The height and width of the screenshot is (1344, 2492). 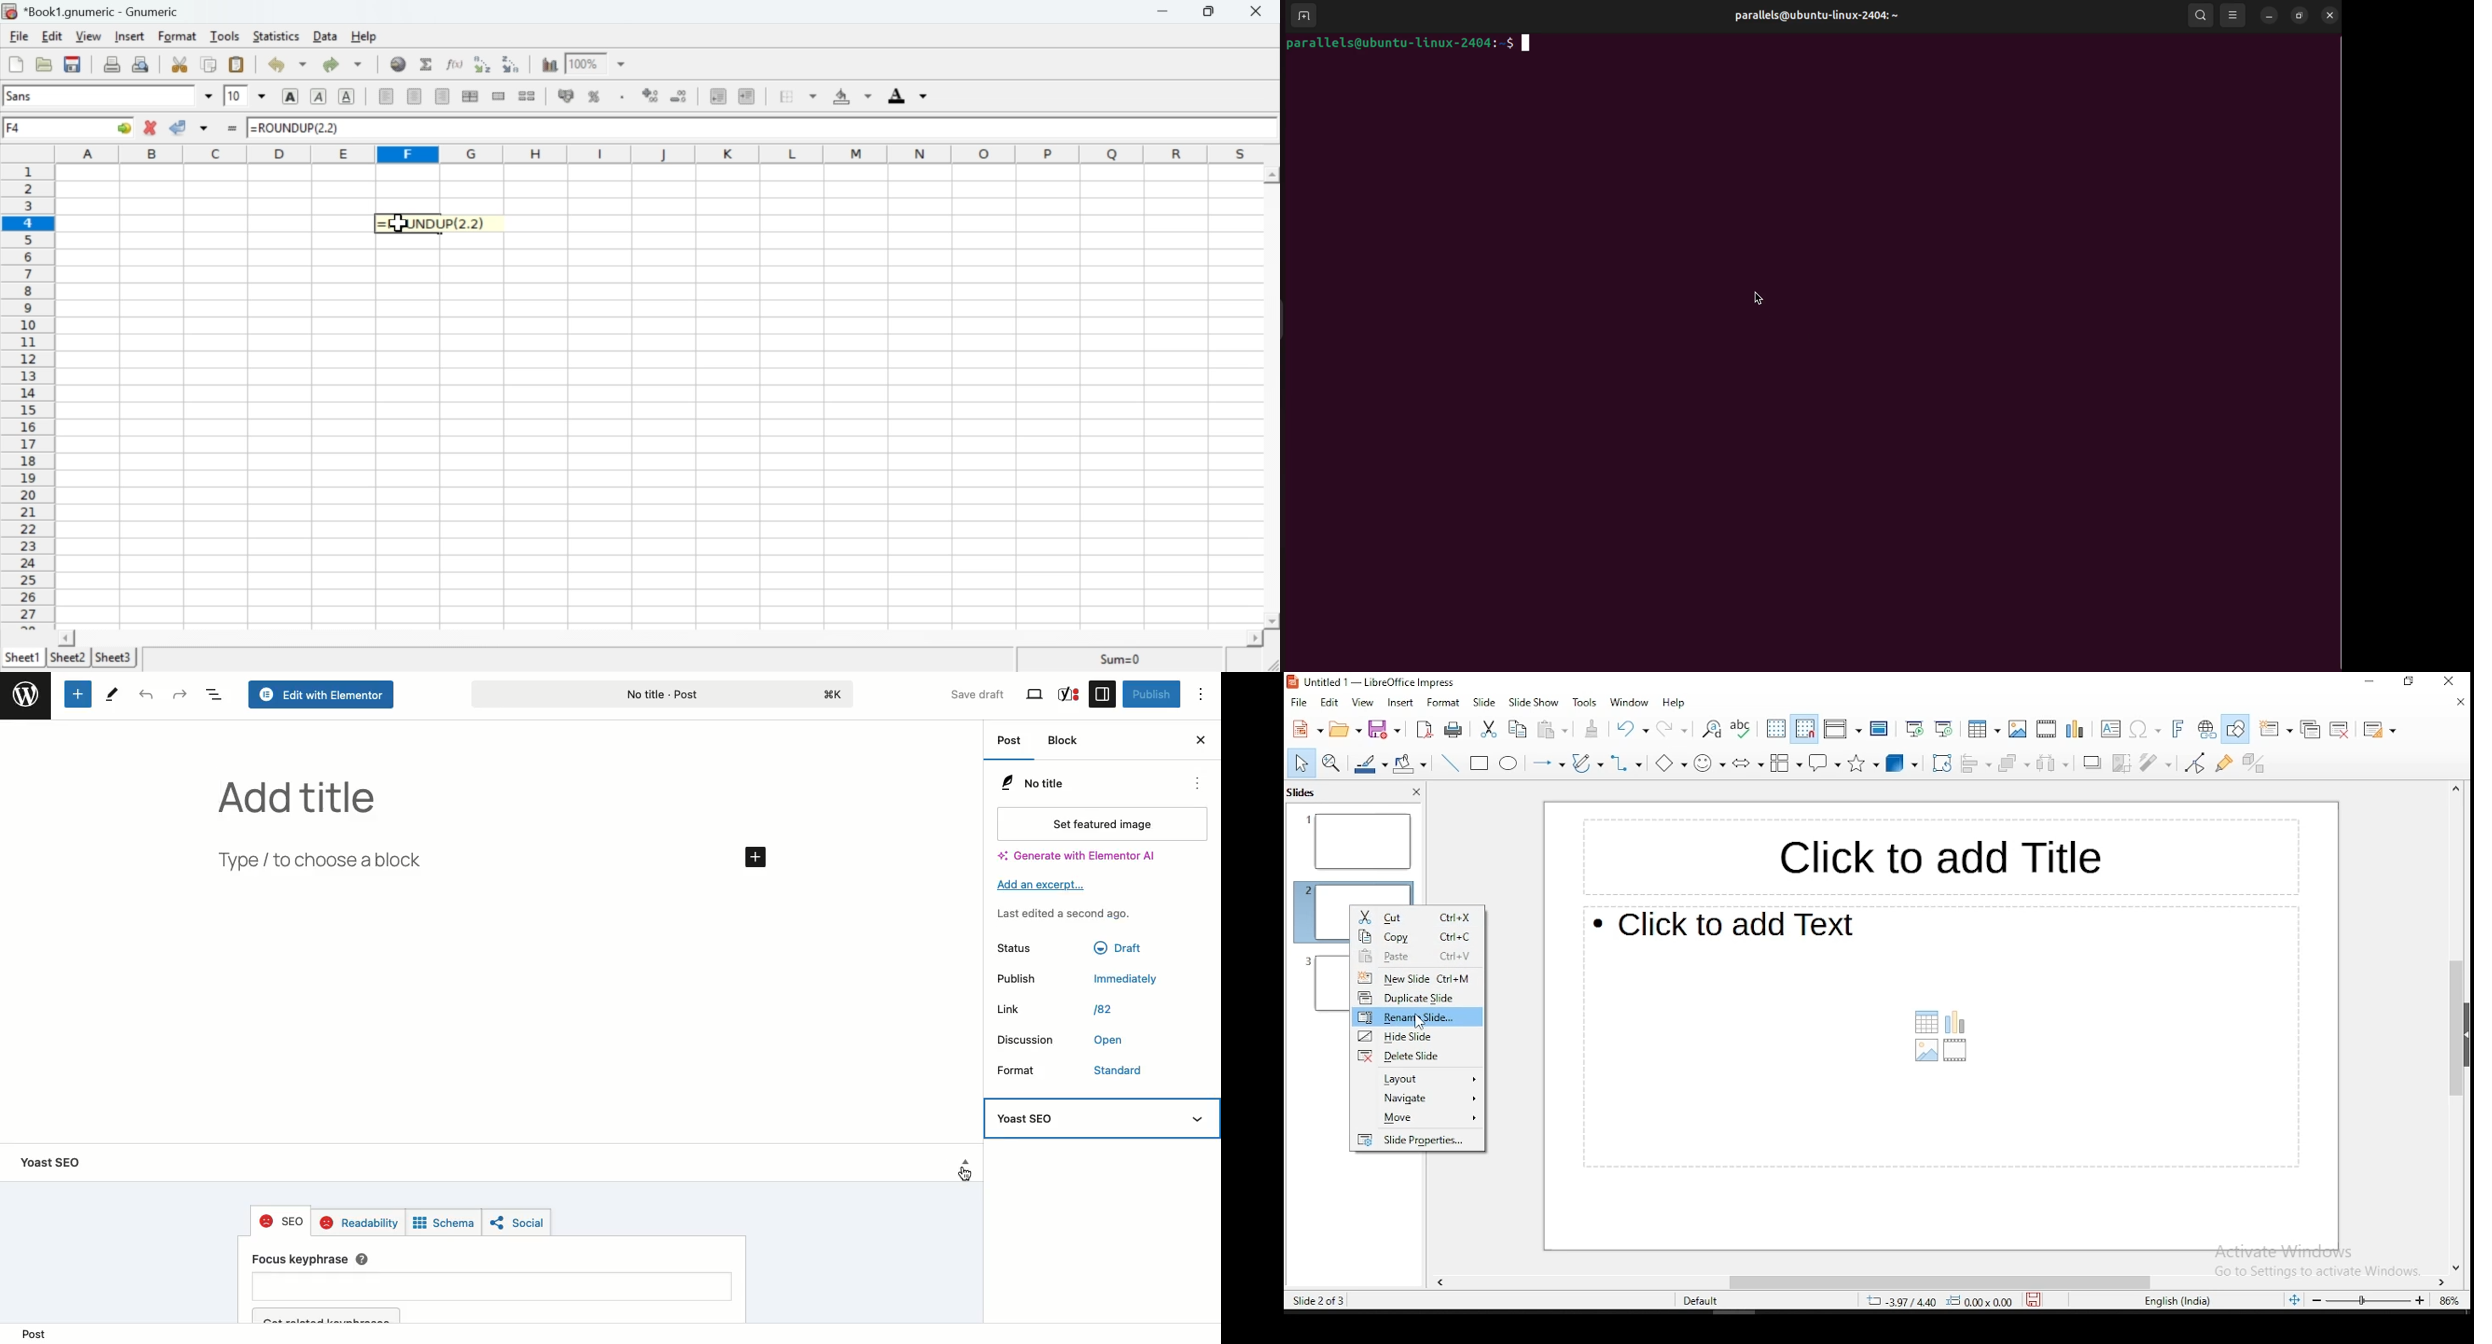 What do you see at coordinates (1911, 730) in the screenshot?
I see `start from first slide` at bounding box center [1911, 730].